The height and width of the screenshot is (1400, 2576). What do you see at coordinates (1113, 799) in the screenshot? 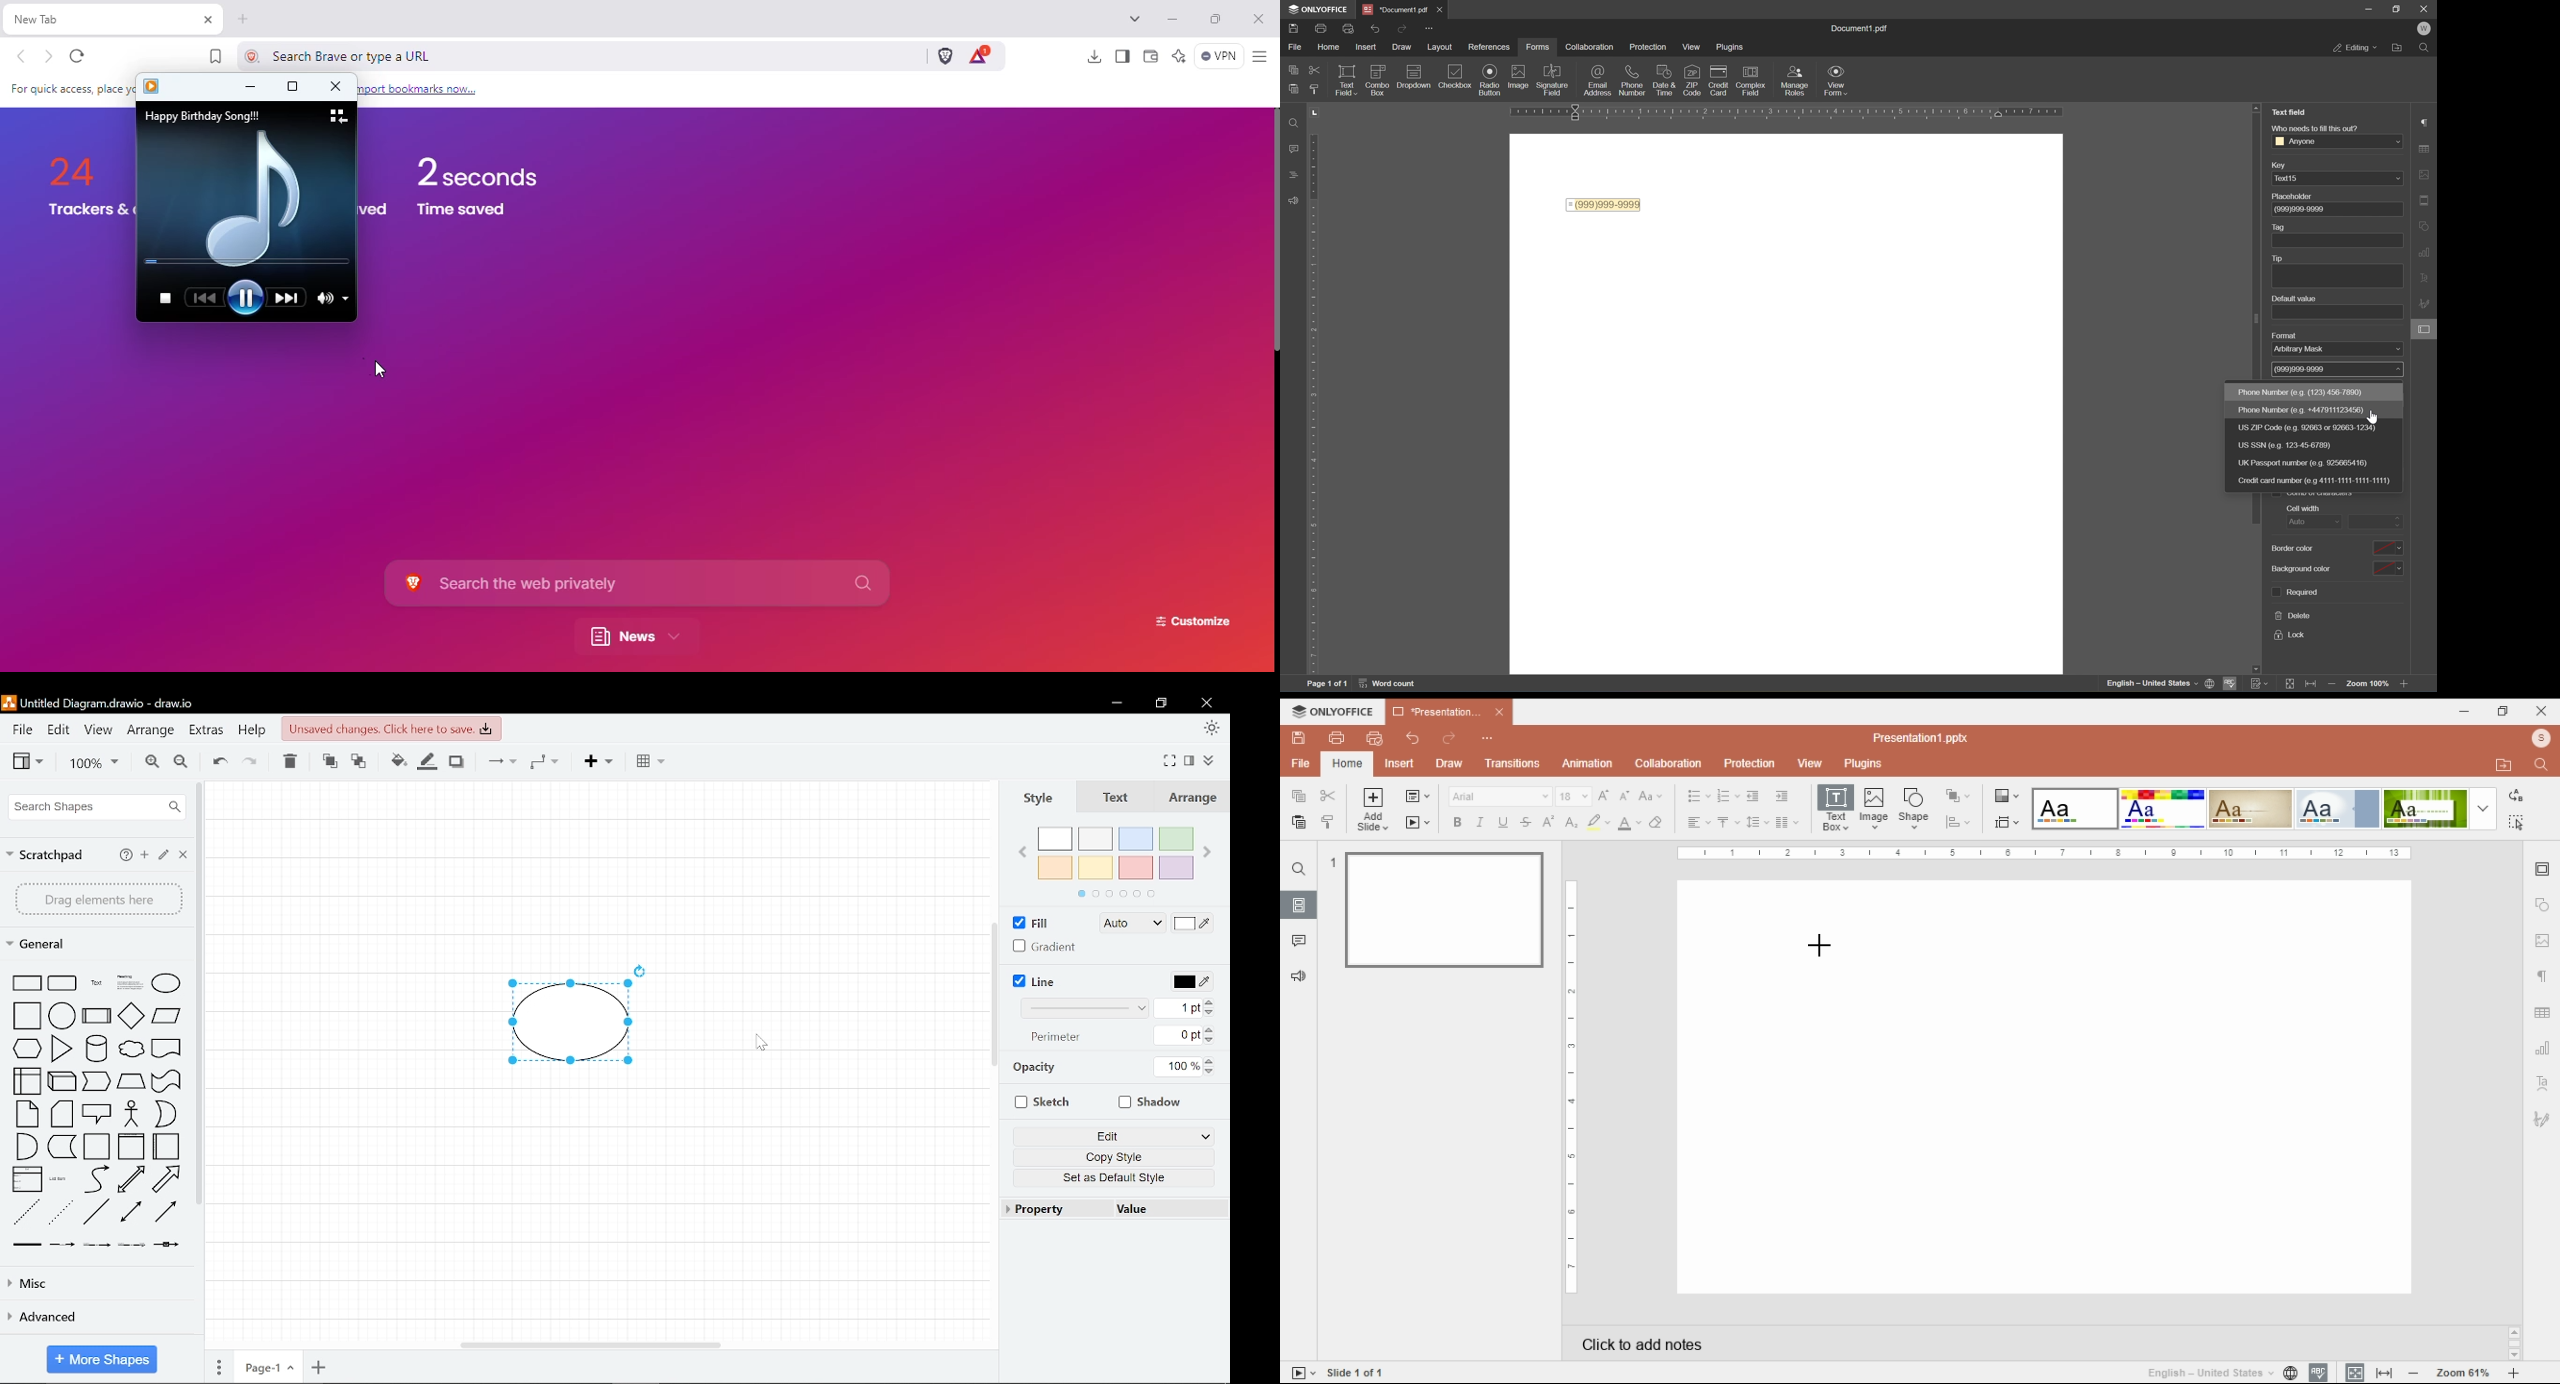
I see `Text` at bounding box center [1113, 799].